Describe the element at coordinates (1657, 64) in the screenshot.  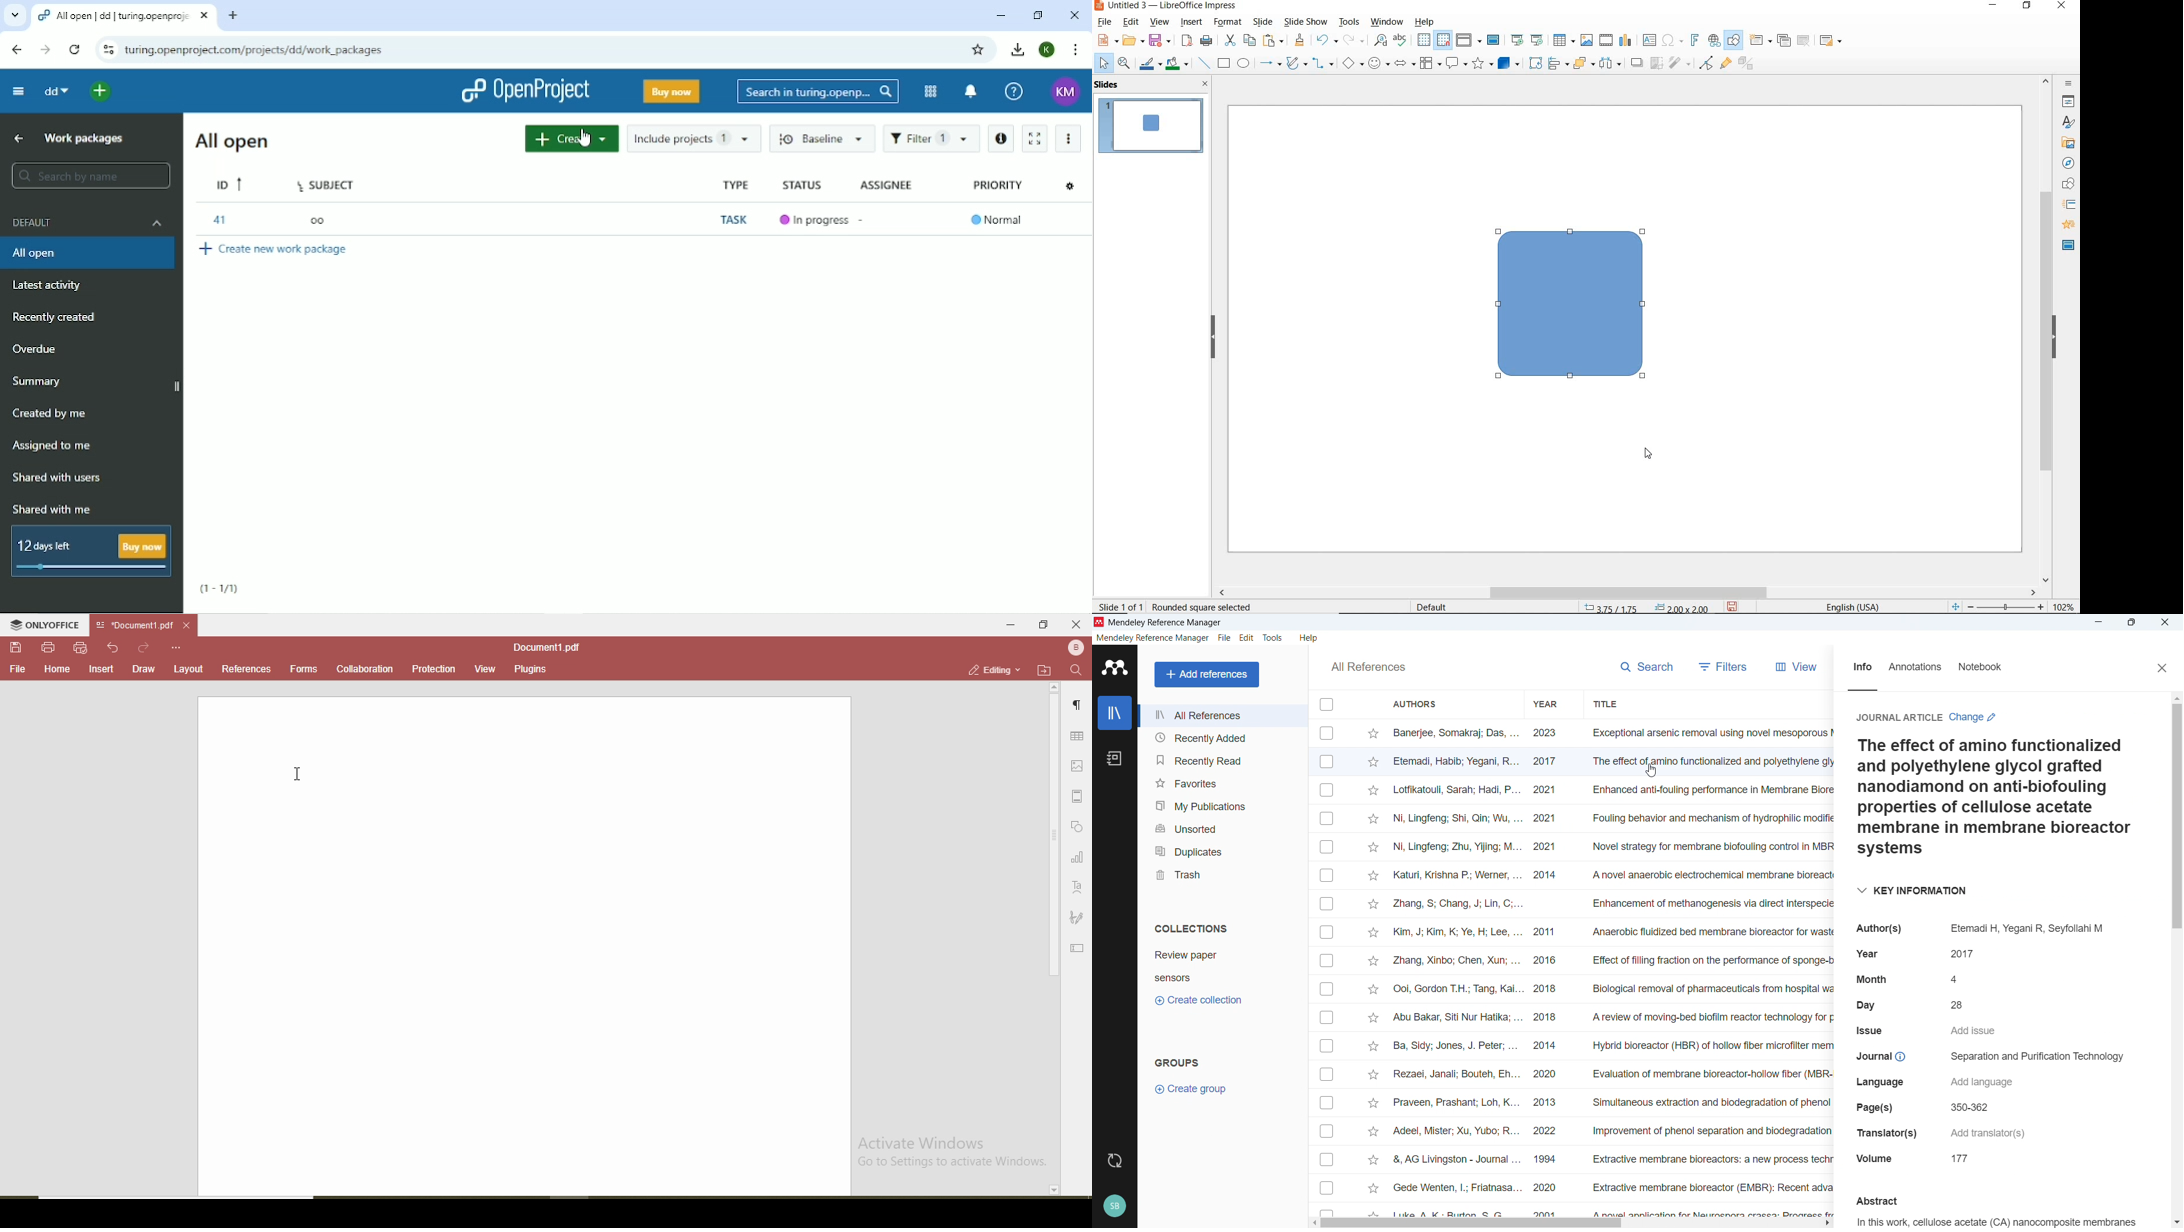
I see `crop image` at that location.